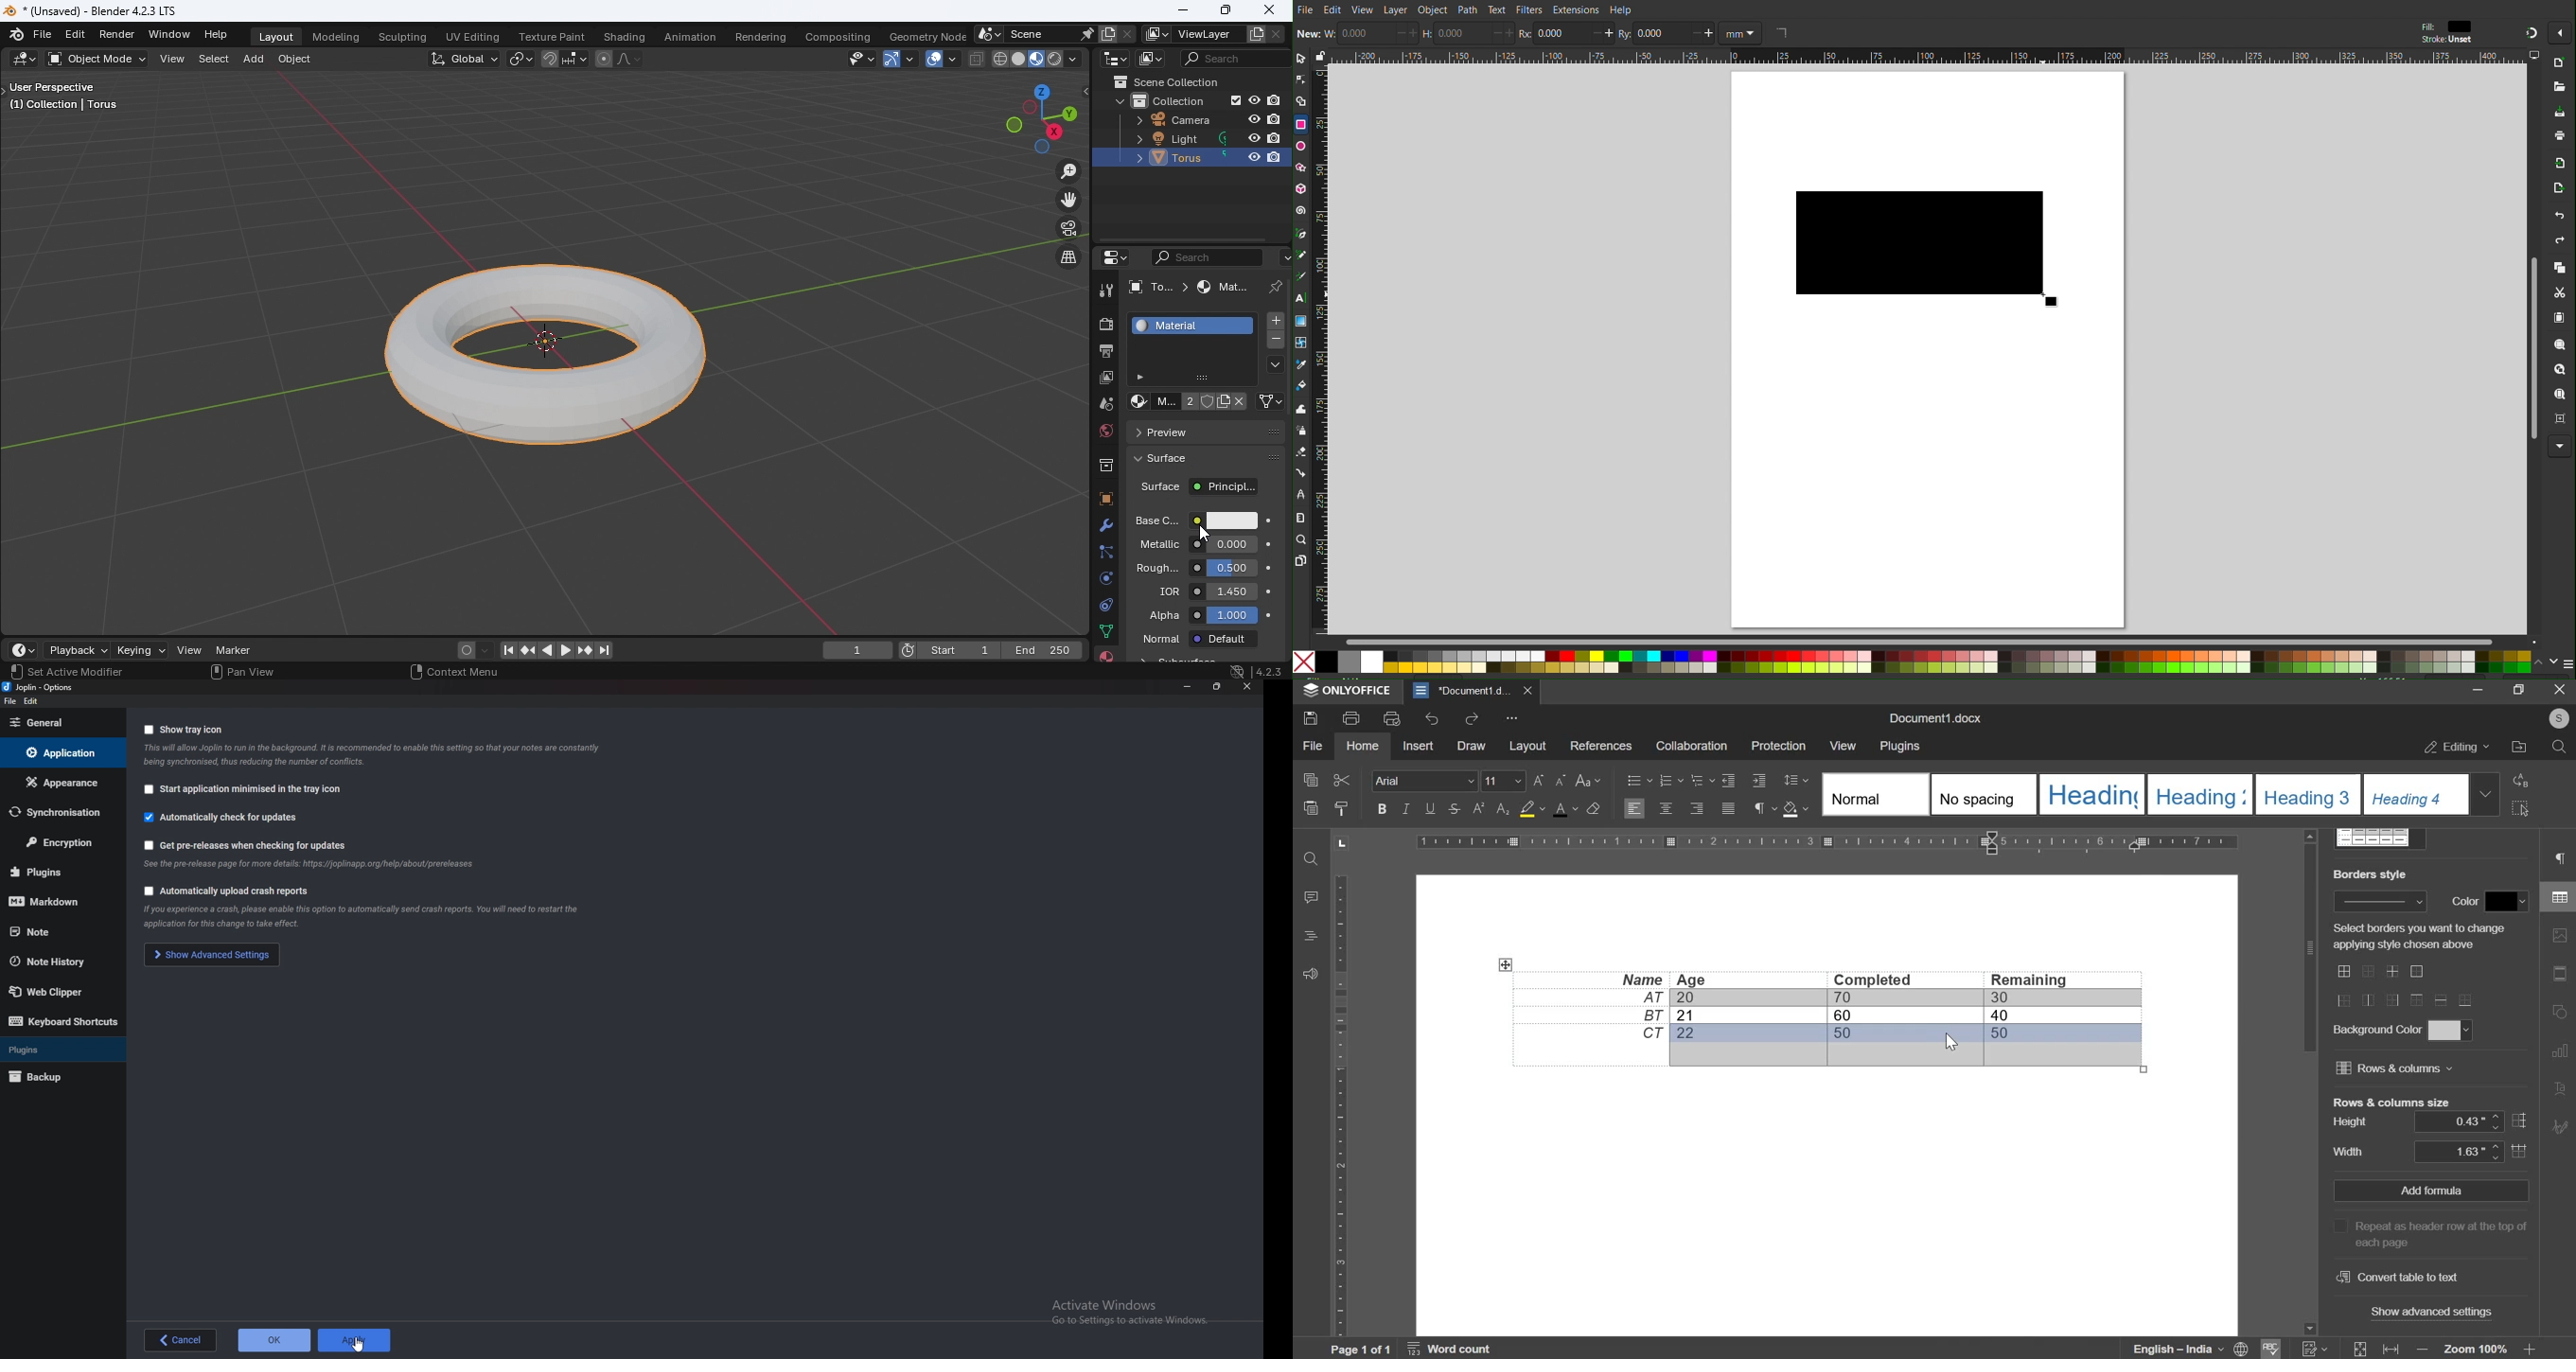  What do you see at coordinates (1239, 399) in the screenshot?
I see `Unlink data block` at bounding box center [1239, 399].